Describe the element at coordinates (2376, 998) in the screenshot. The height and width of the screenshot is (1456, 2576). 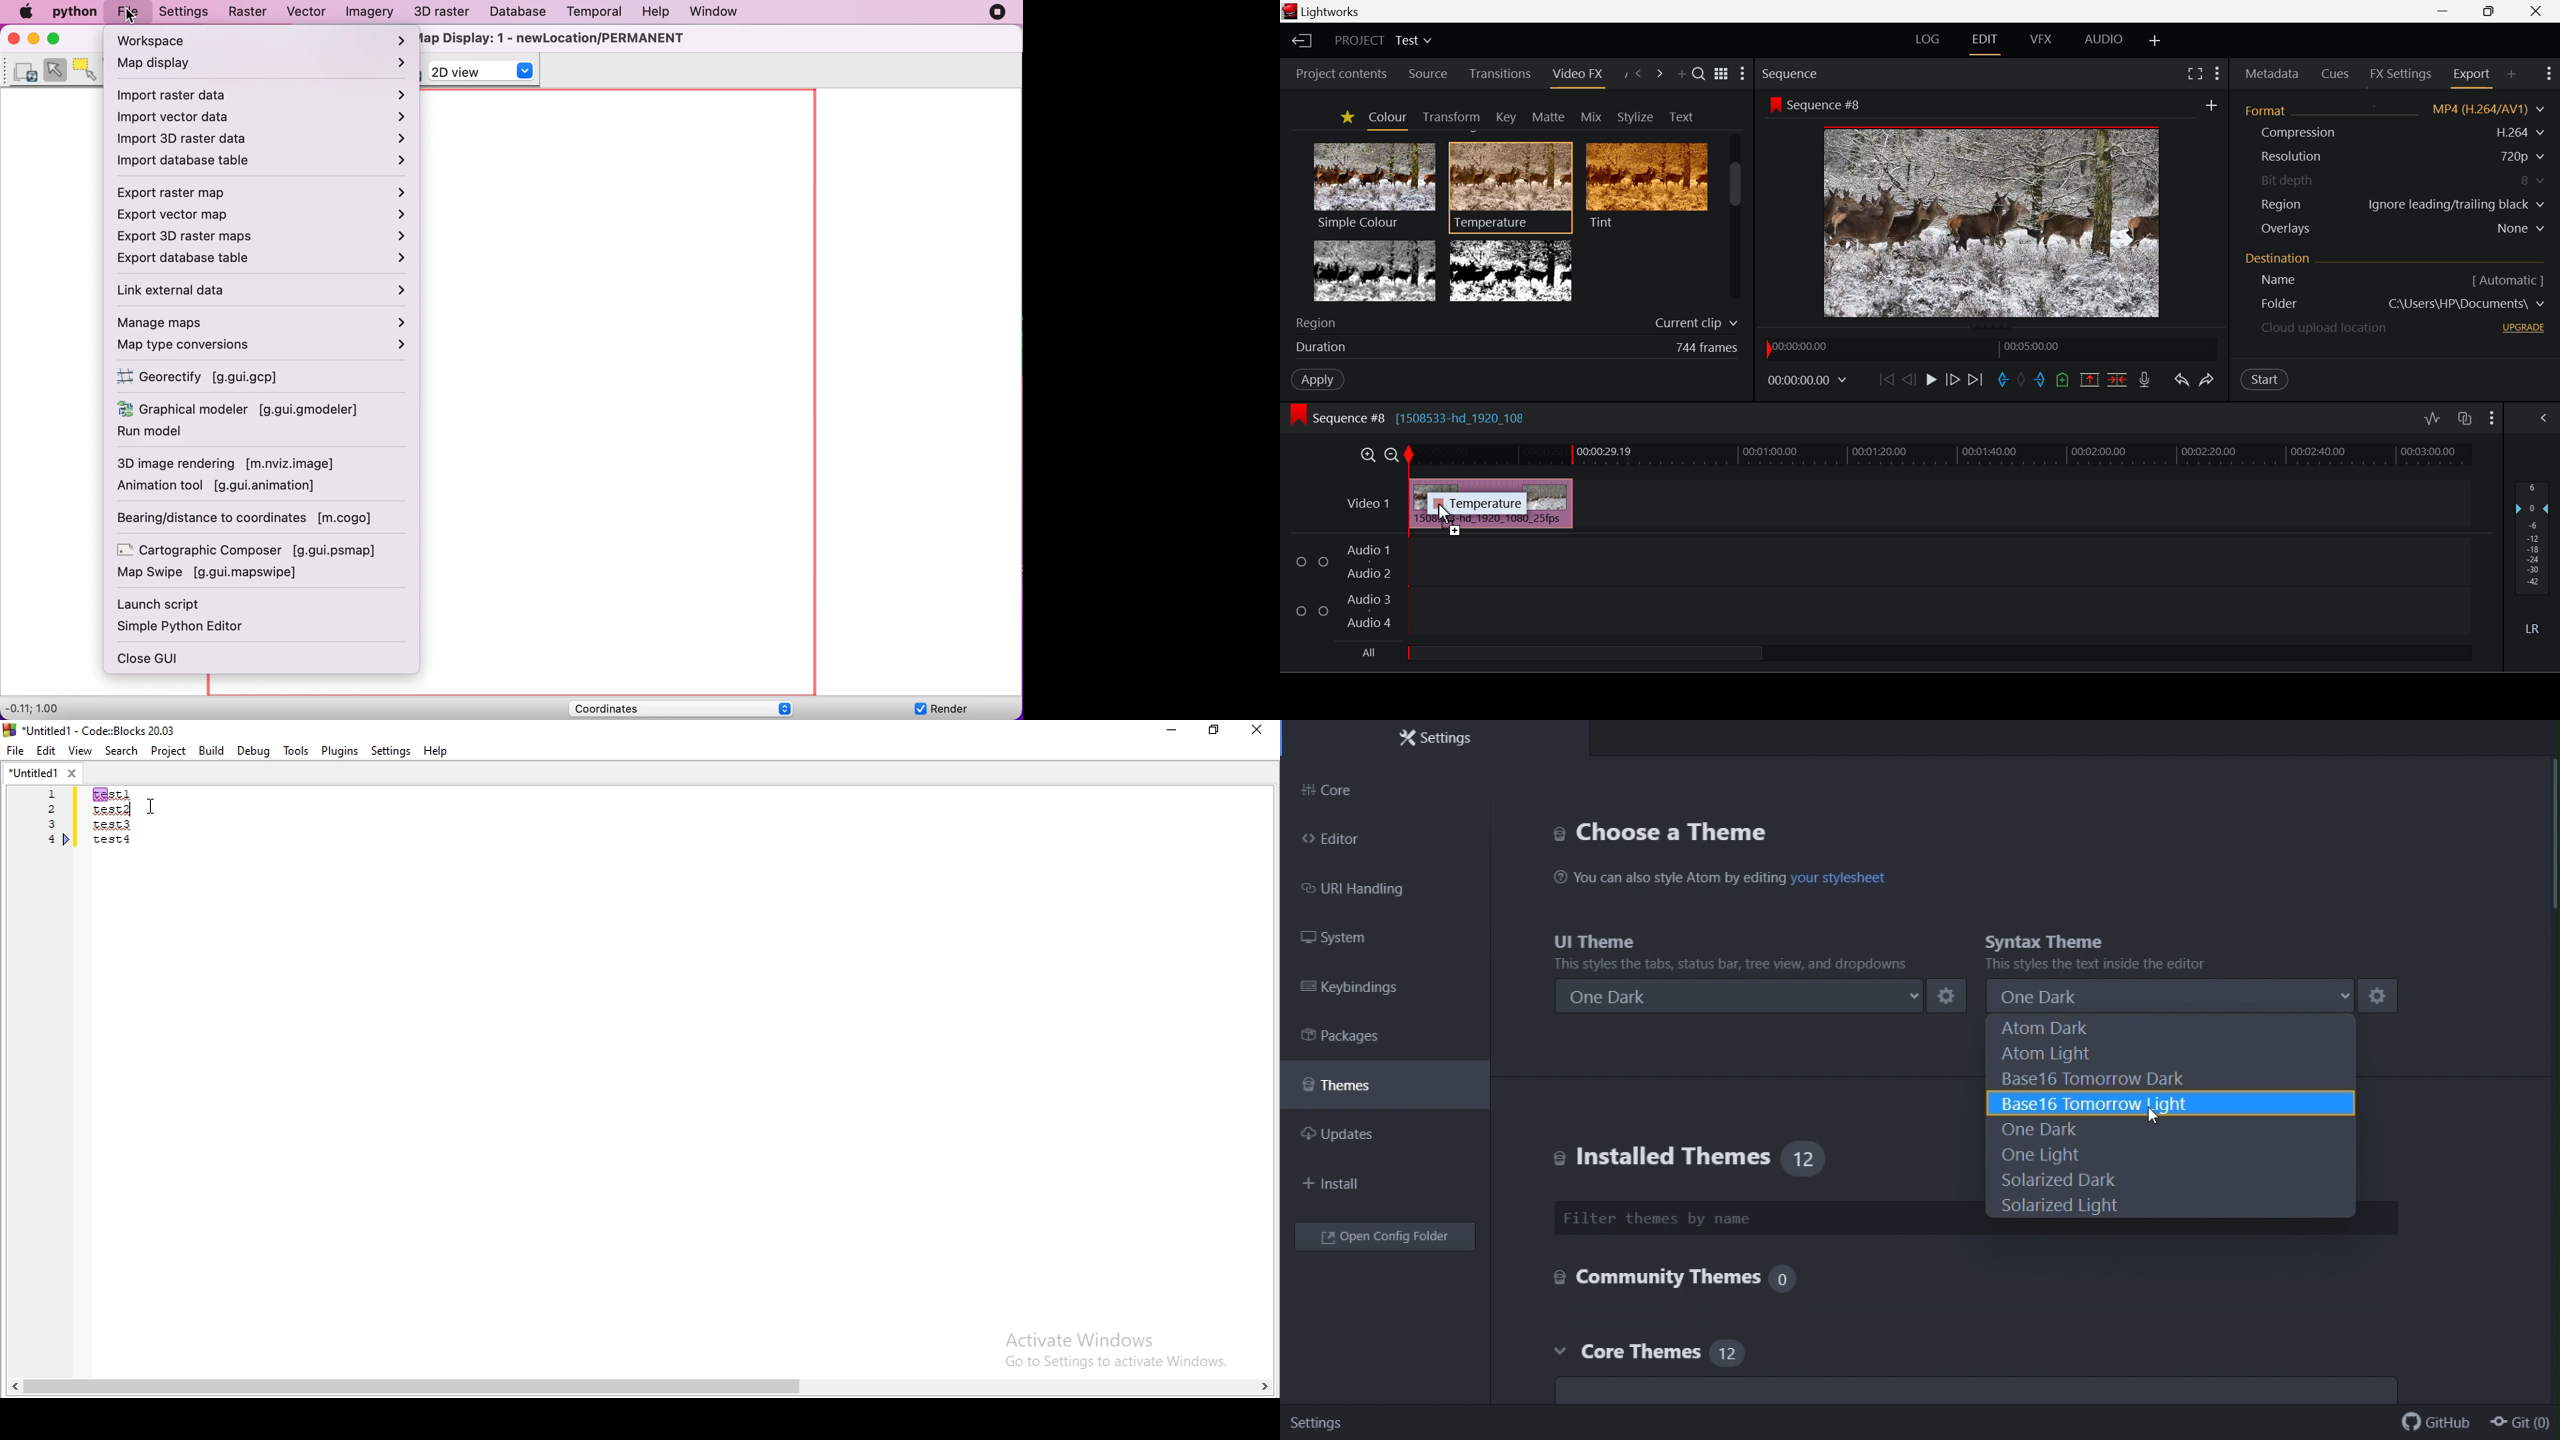
I see `settings` at that location.